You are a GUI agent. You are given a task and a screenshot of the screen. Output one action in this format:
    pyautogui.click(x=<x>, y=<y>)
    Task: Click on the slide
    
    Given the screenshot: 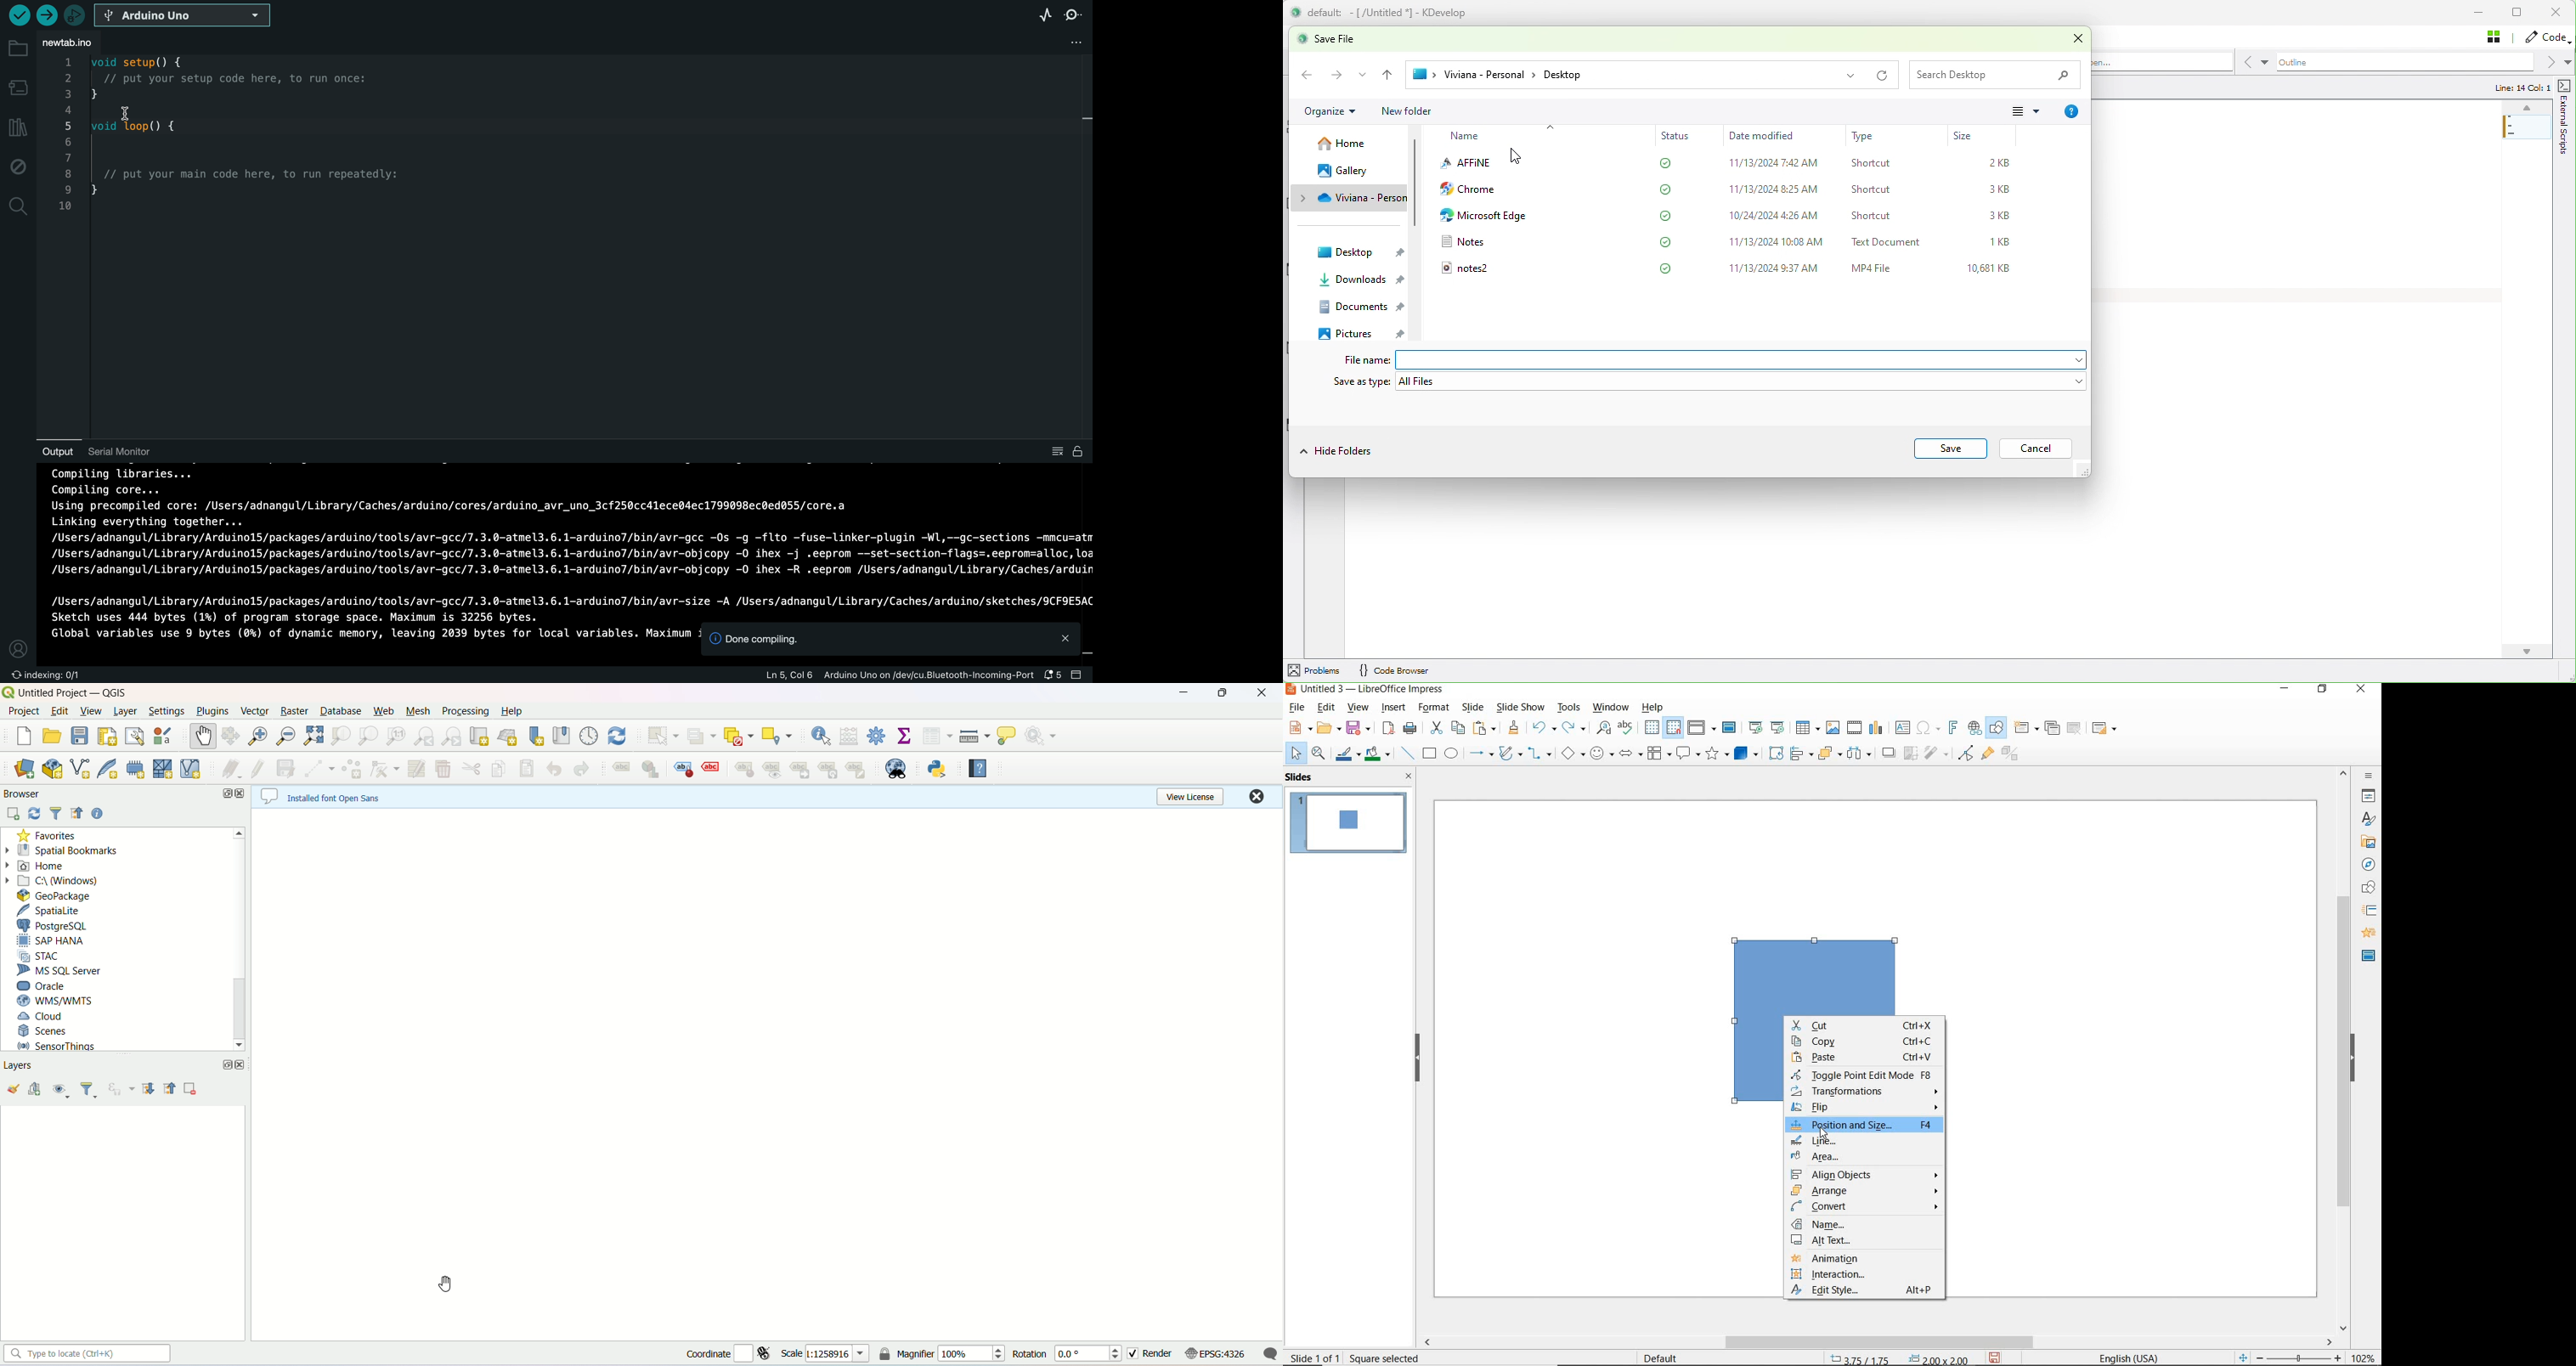 What is the action you would take?
    pyautogui.click(x=1473, y=708)
    